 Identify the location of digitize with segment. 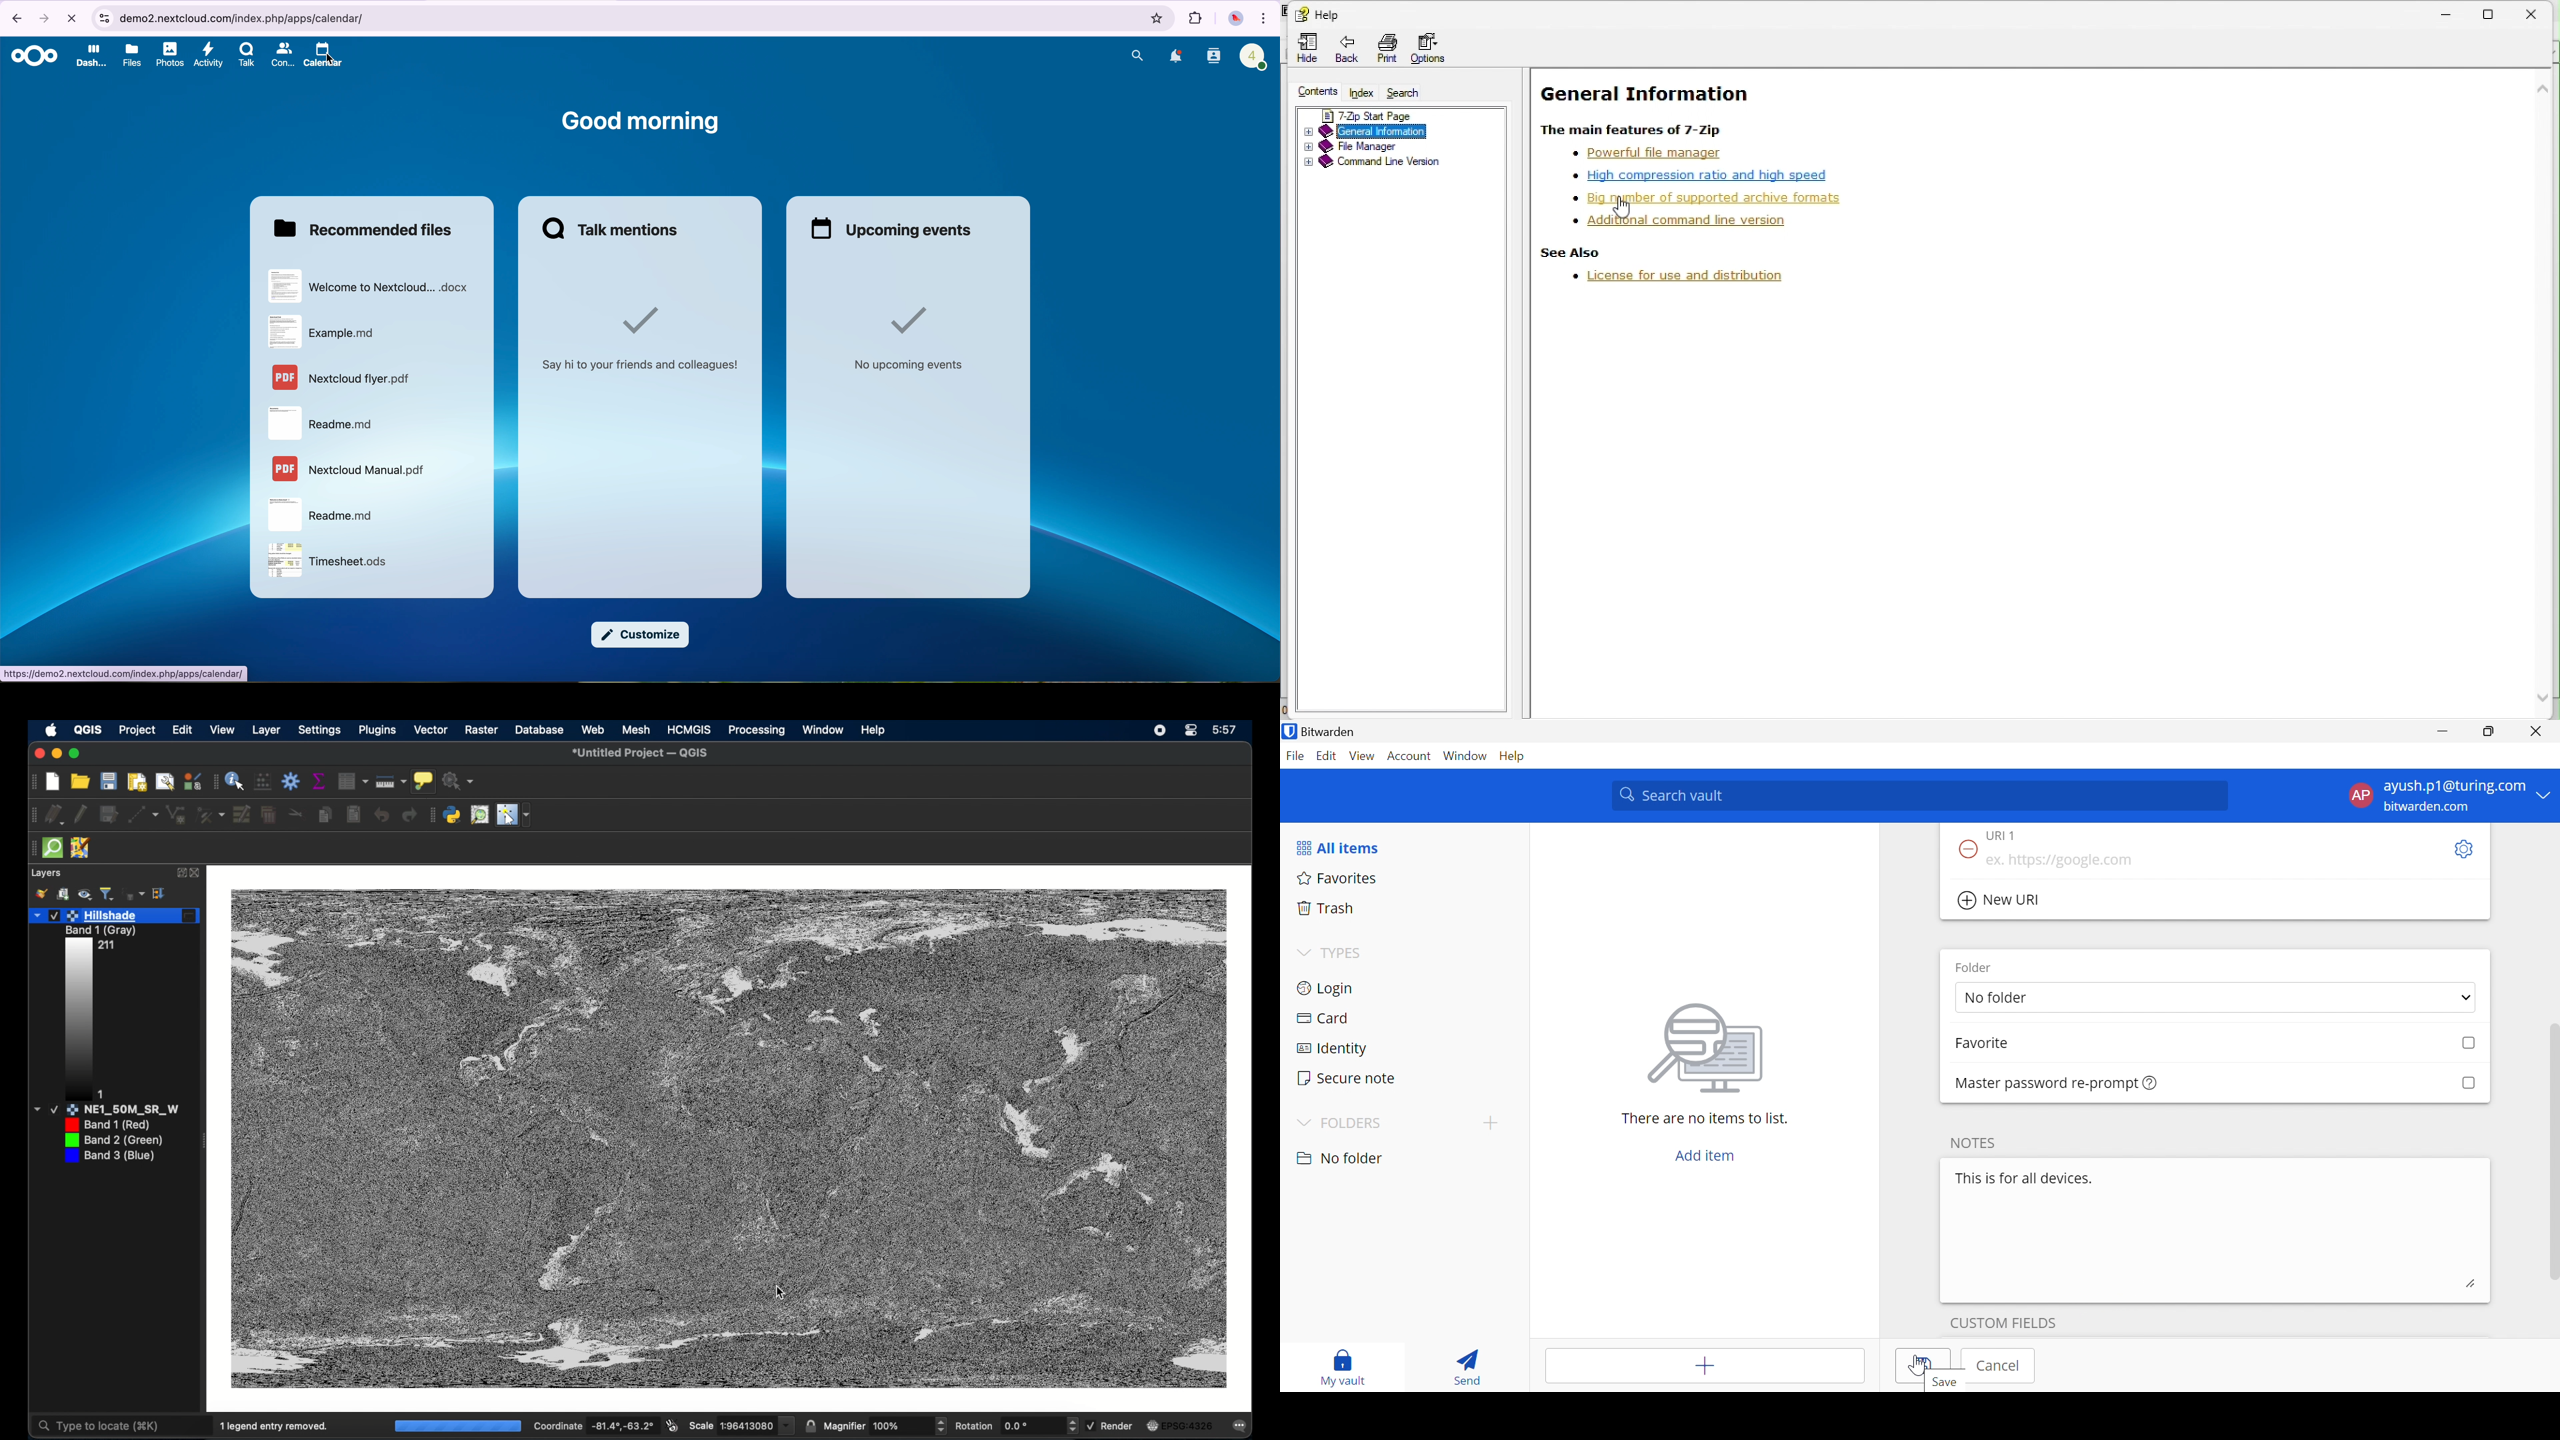
(143, 815).